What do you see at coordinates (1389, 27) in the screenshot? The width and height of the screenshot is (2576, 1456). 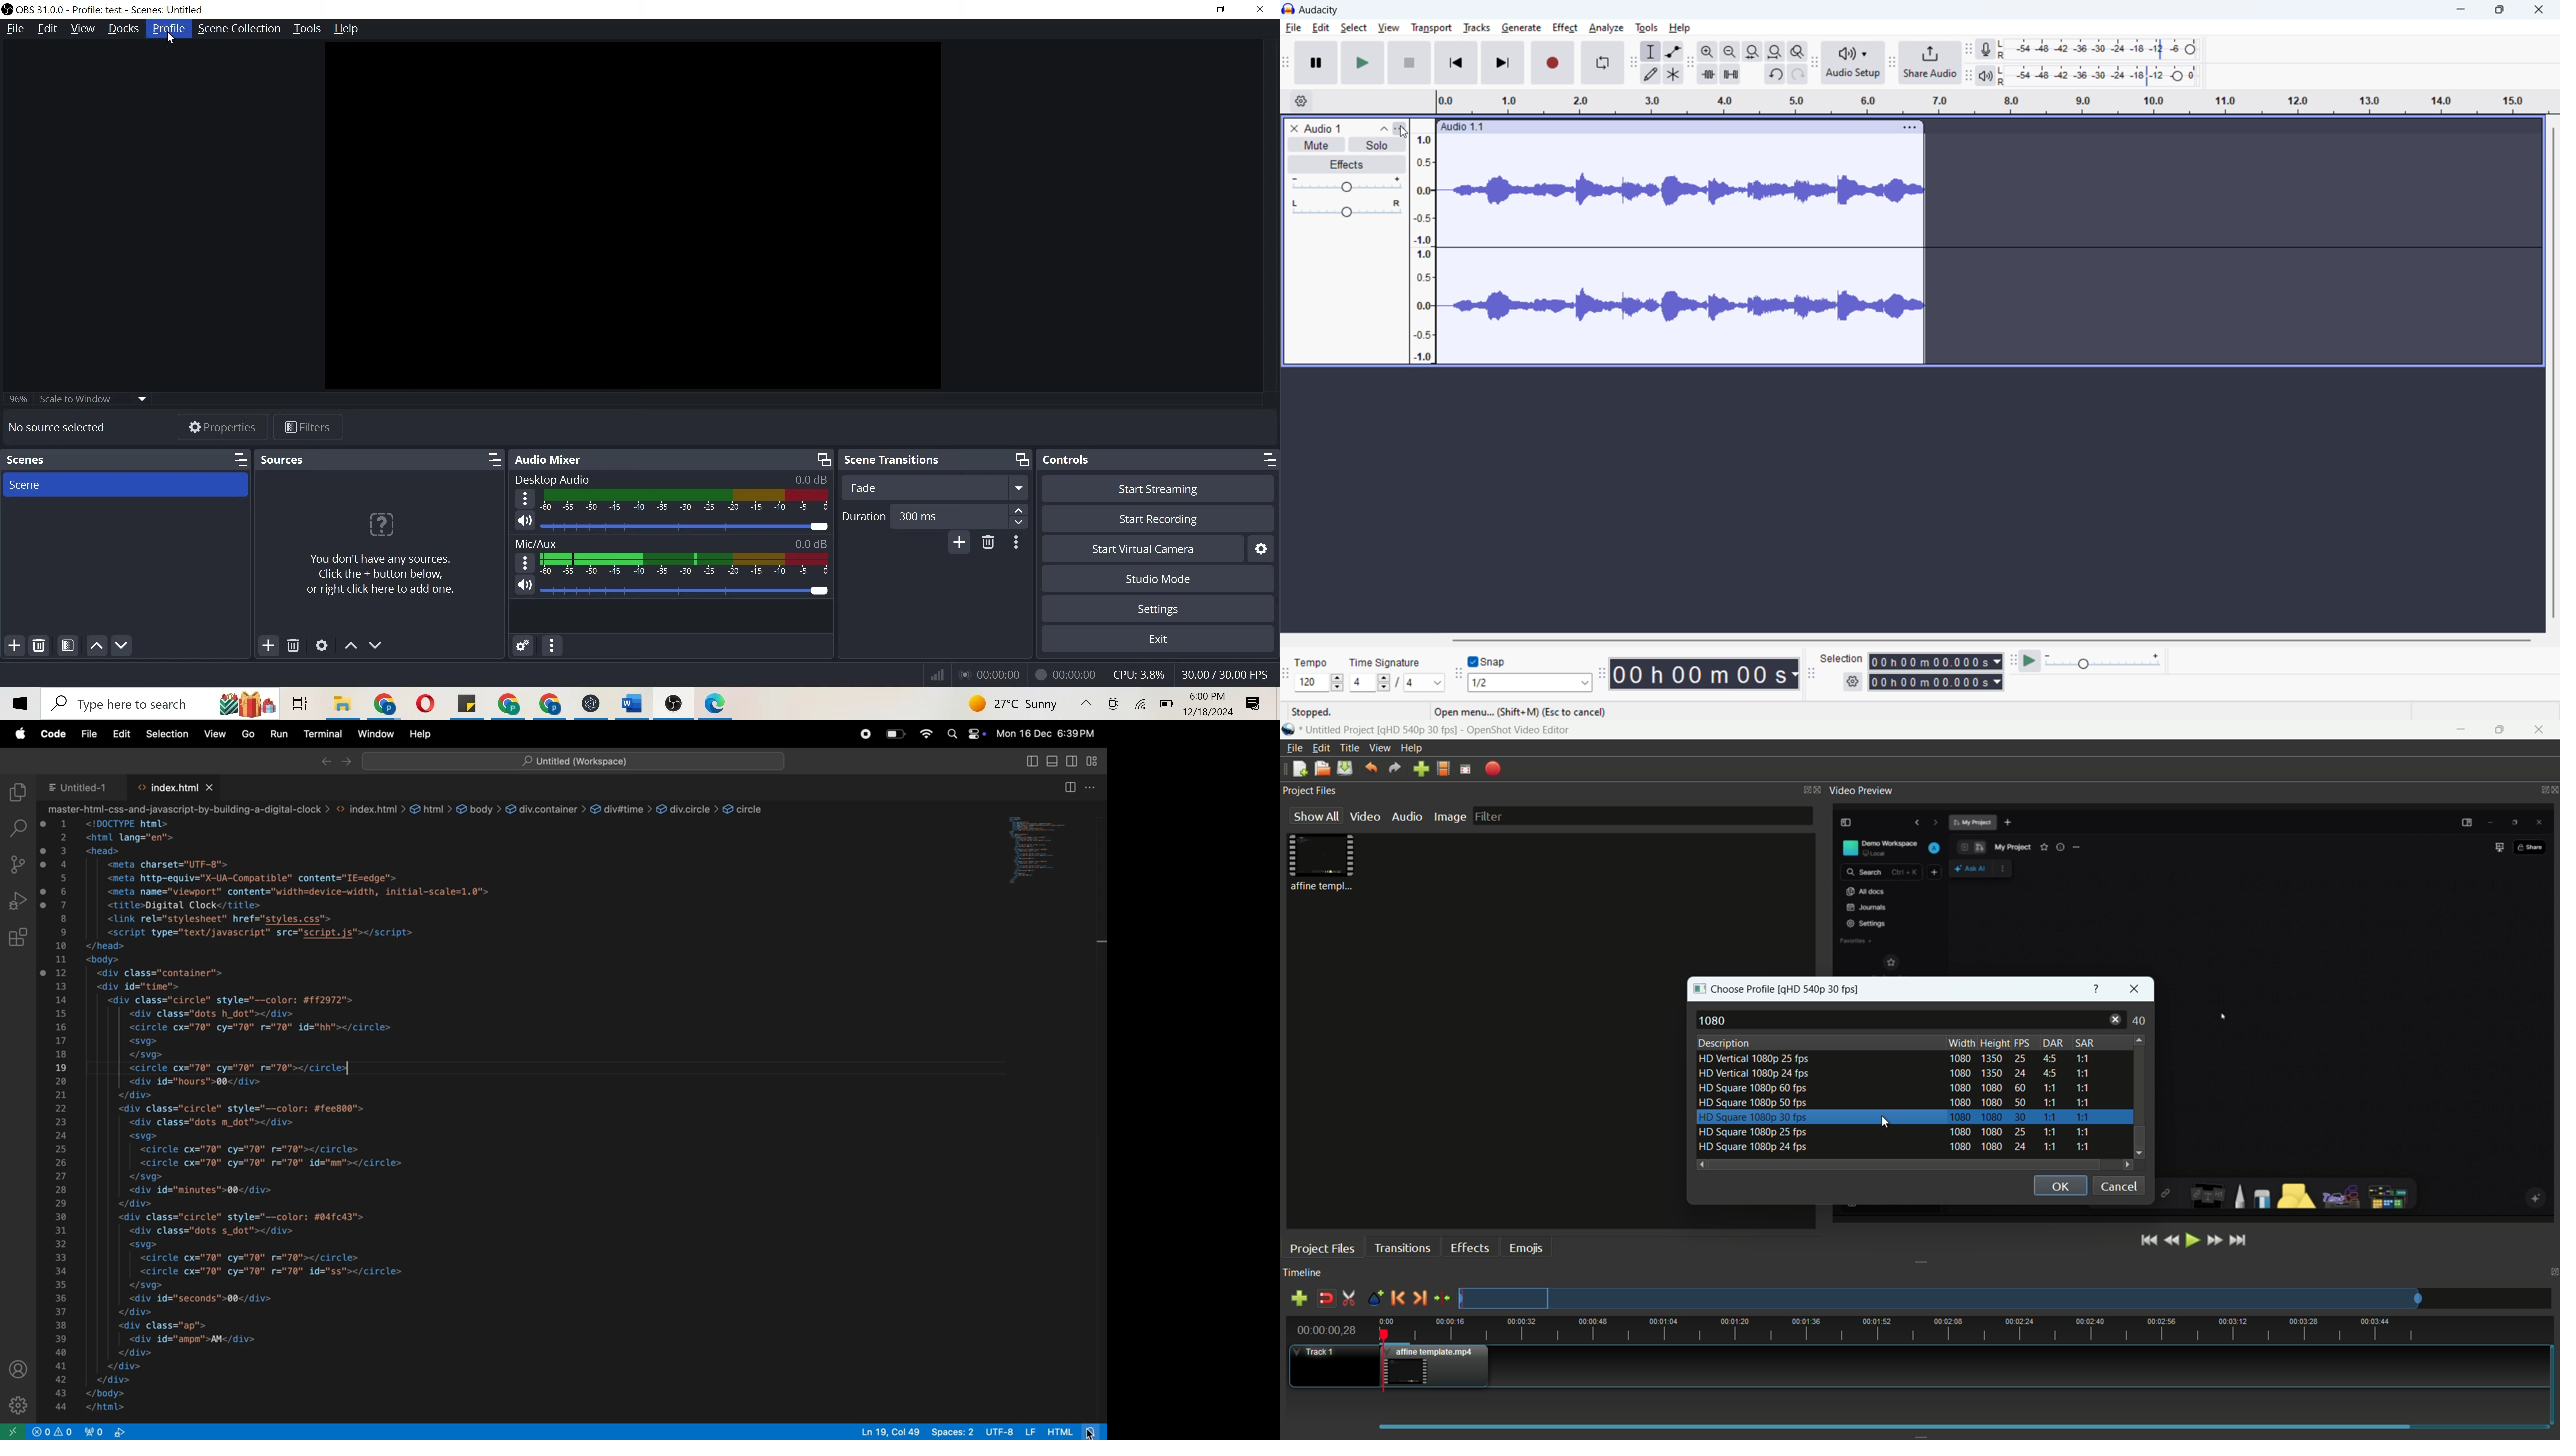 I see `view` at bounding box center [1389, 27].